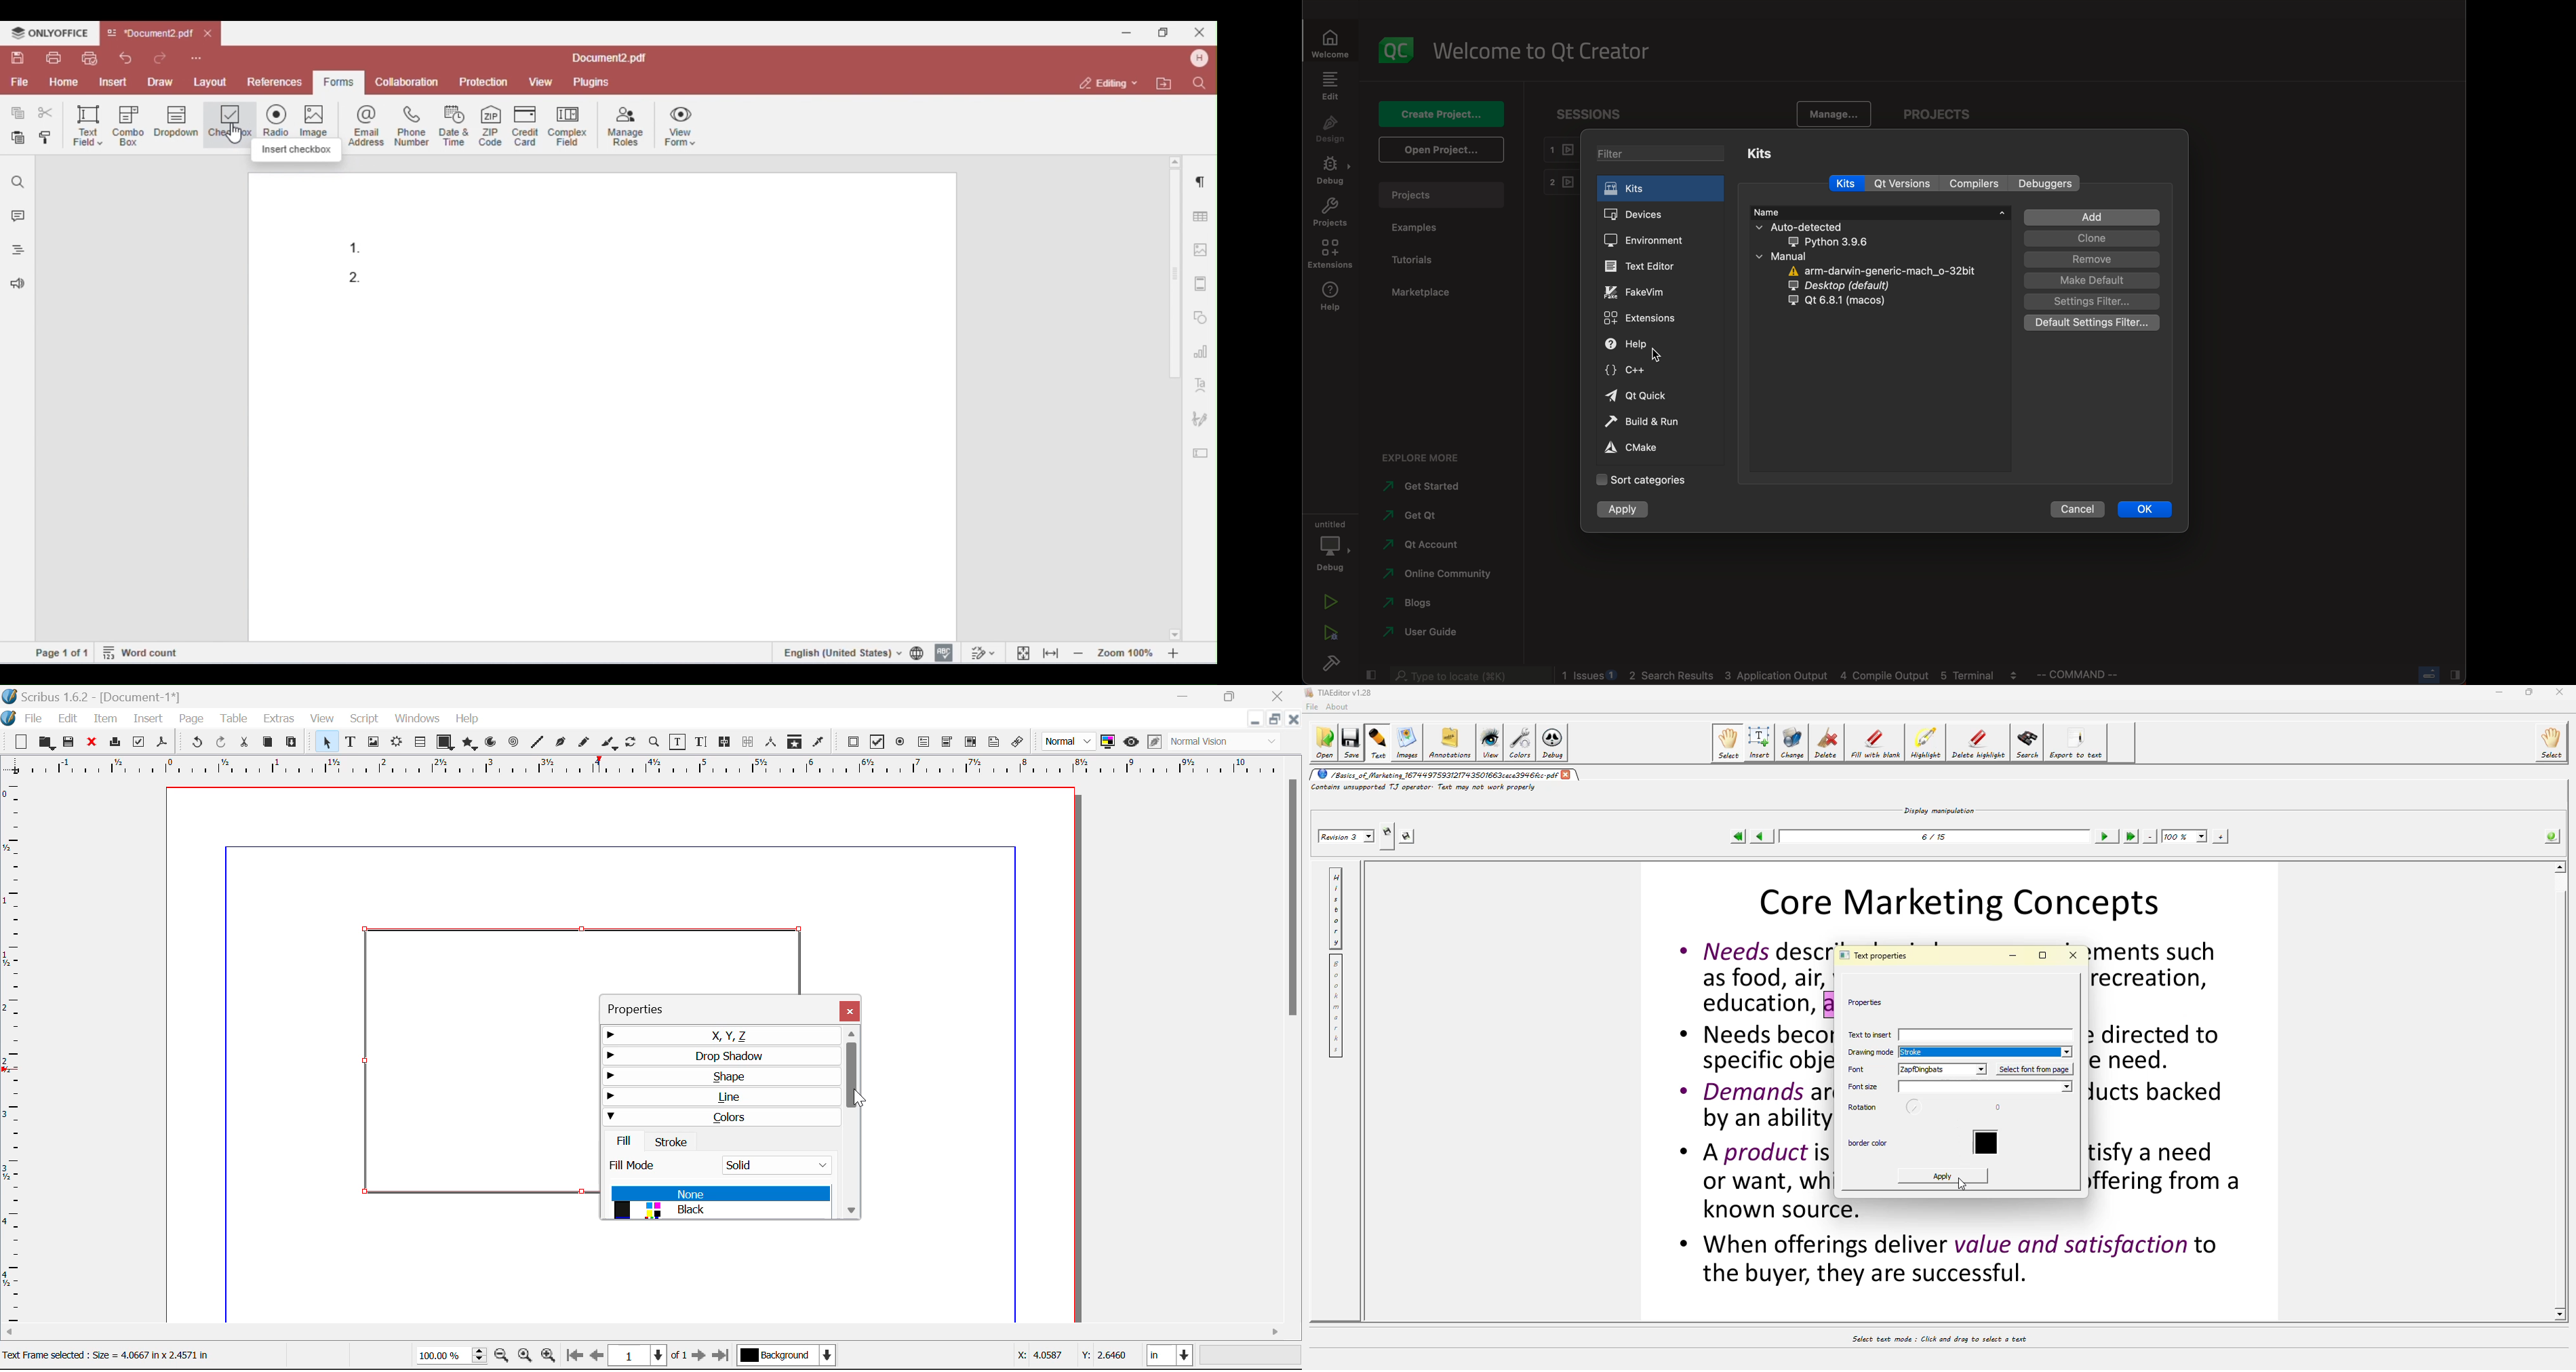 Image resolution: width=2576 pixels, height=1372 pixels. Describe the element at coordinates (1254, 719) in the screenshot. I see `Restore Down` at that location.